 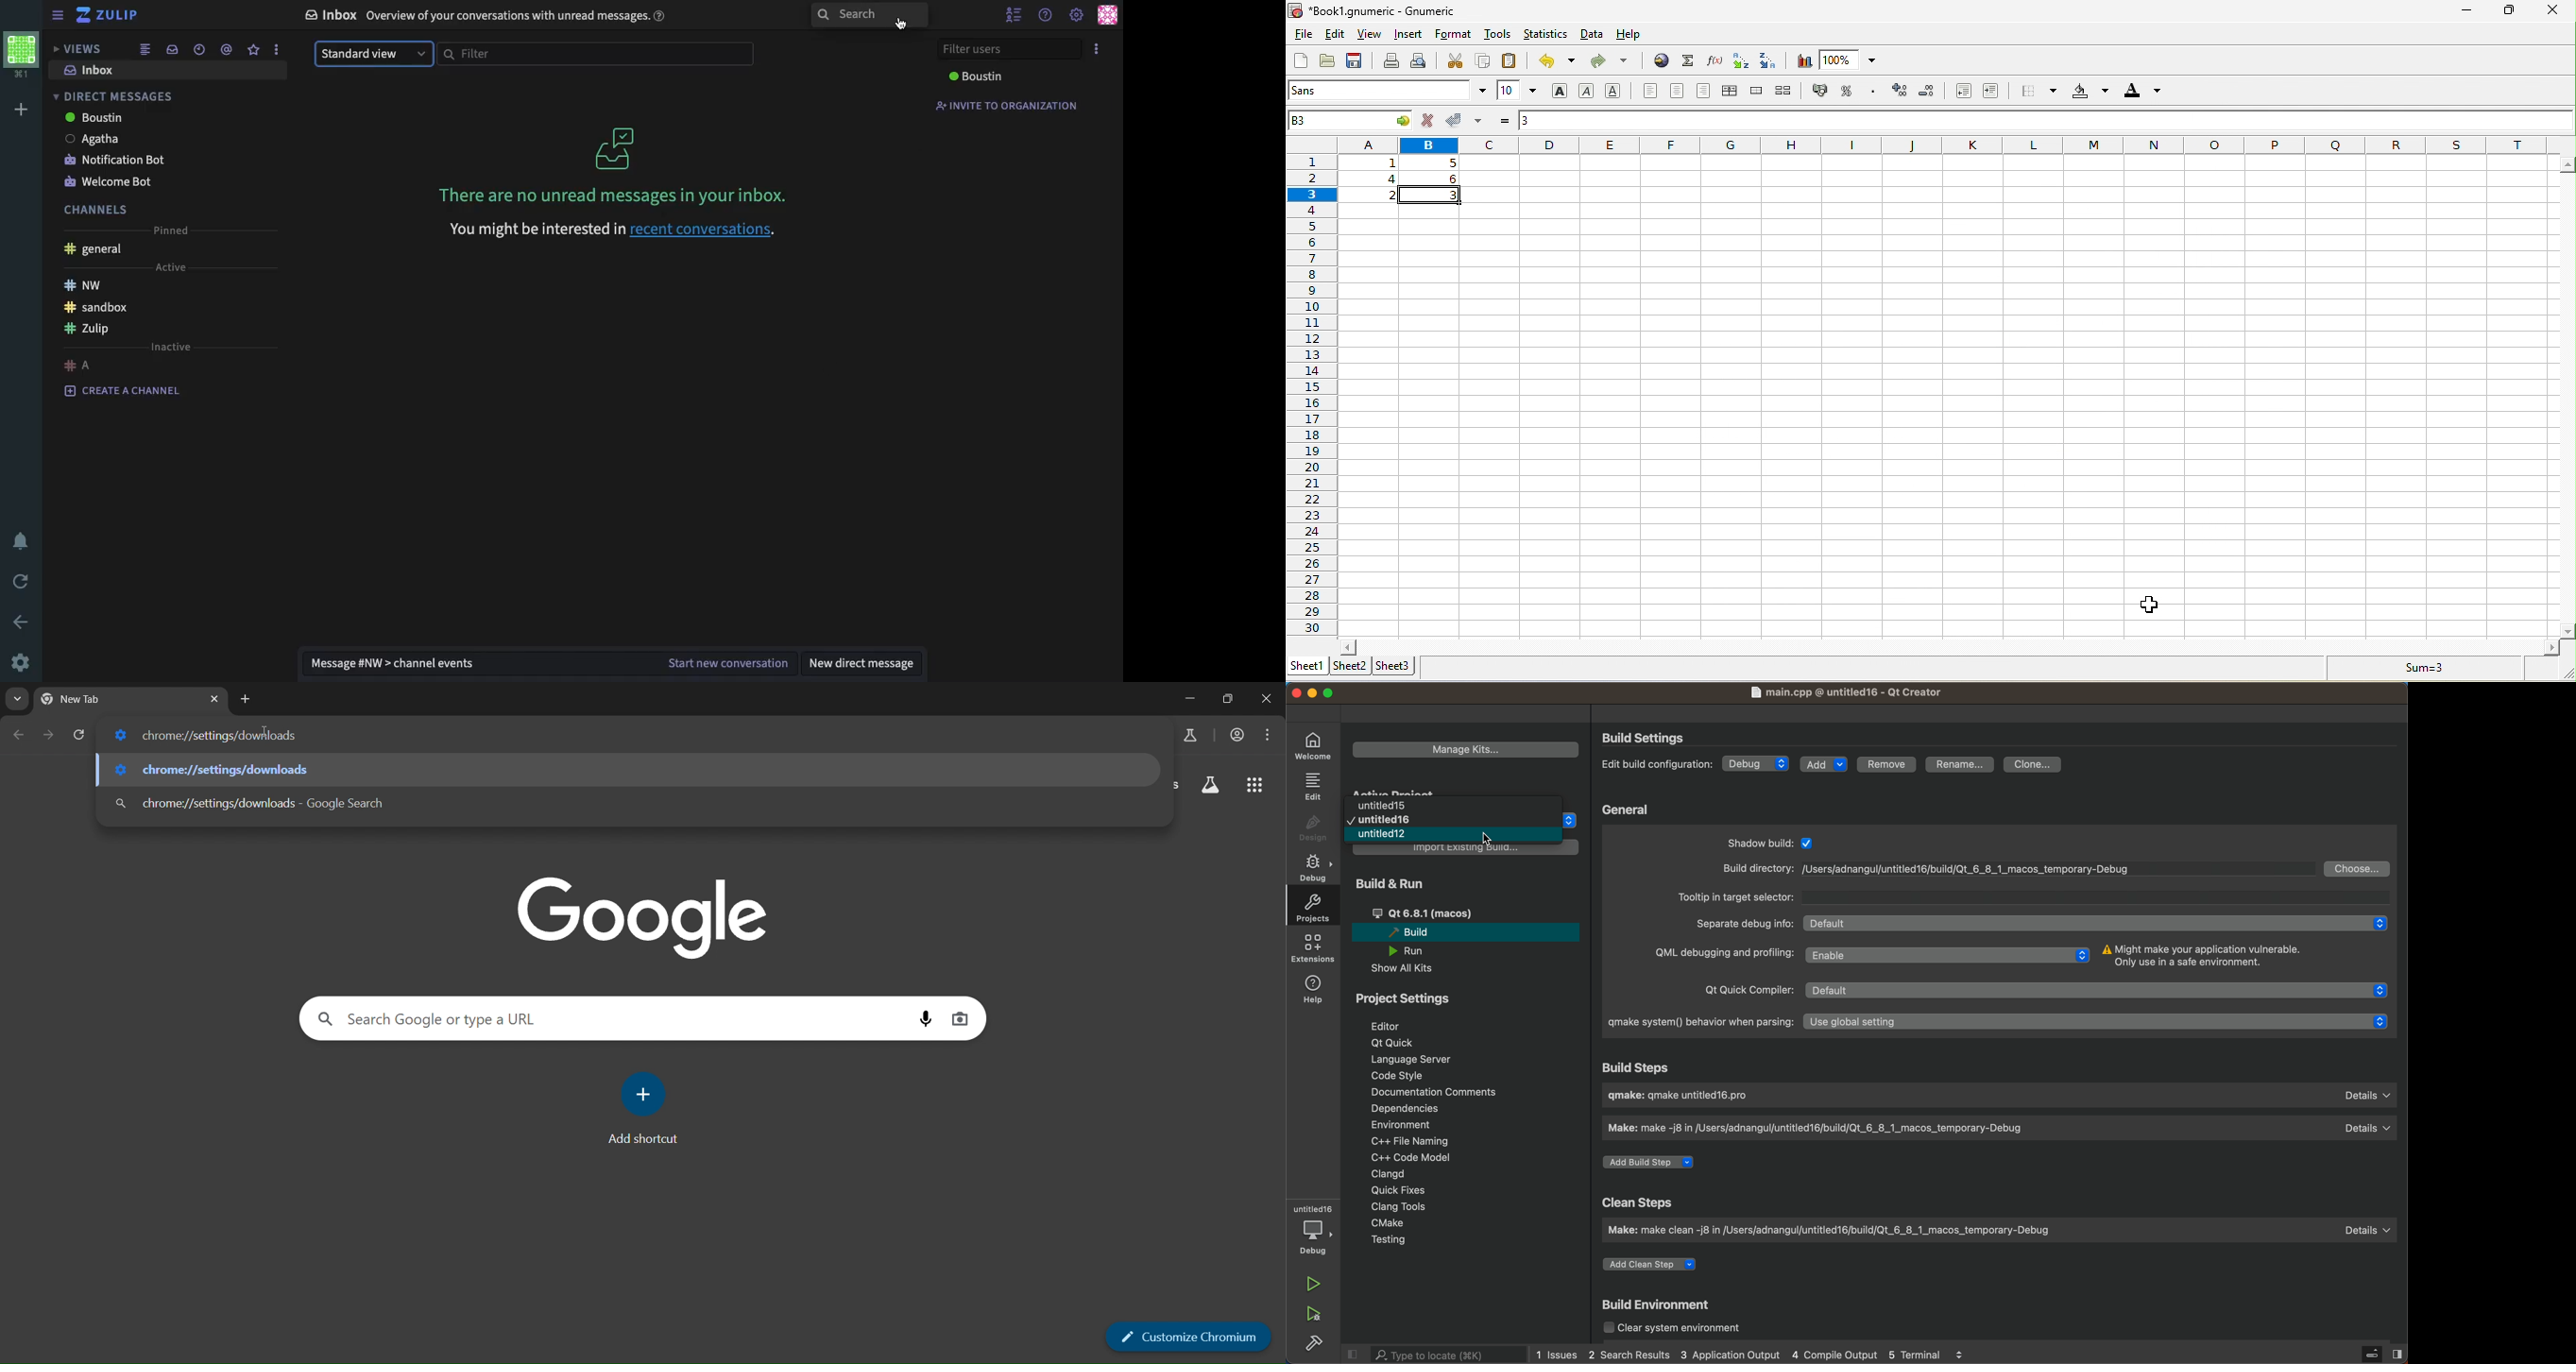 I want to click on channels, so click(x=97, y=209).